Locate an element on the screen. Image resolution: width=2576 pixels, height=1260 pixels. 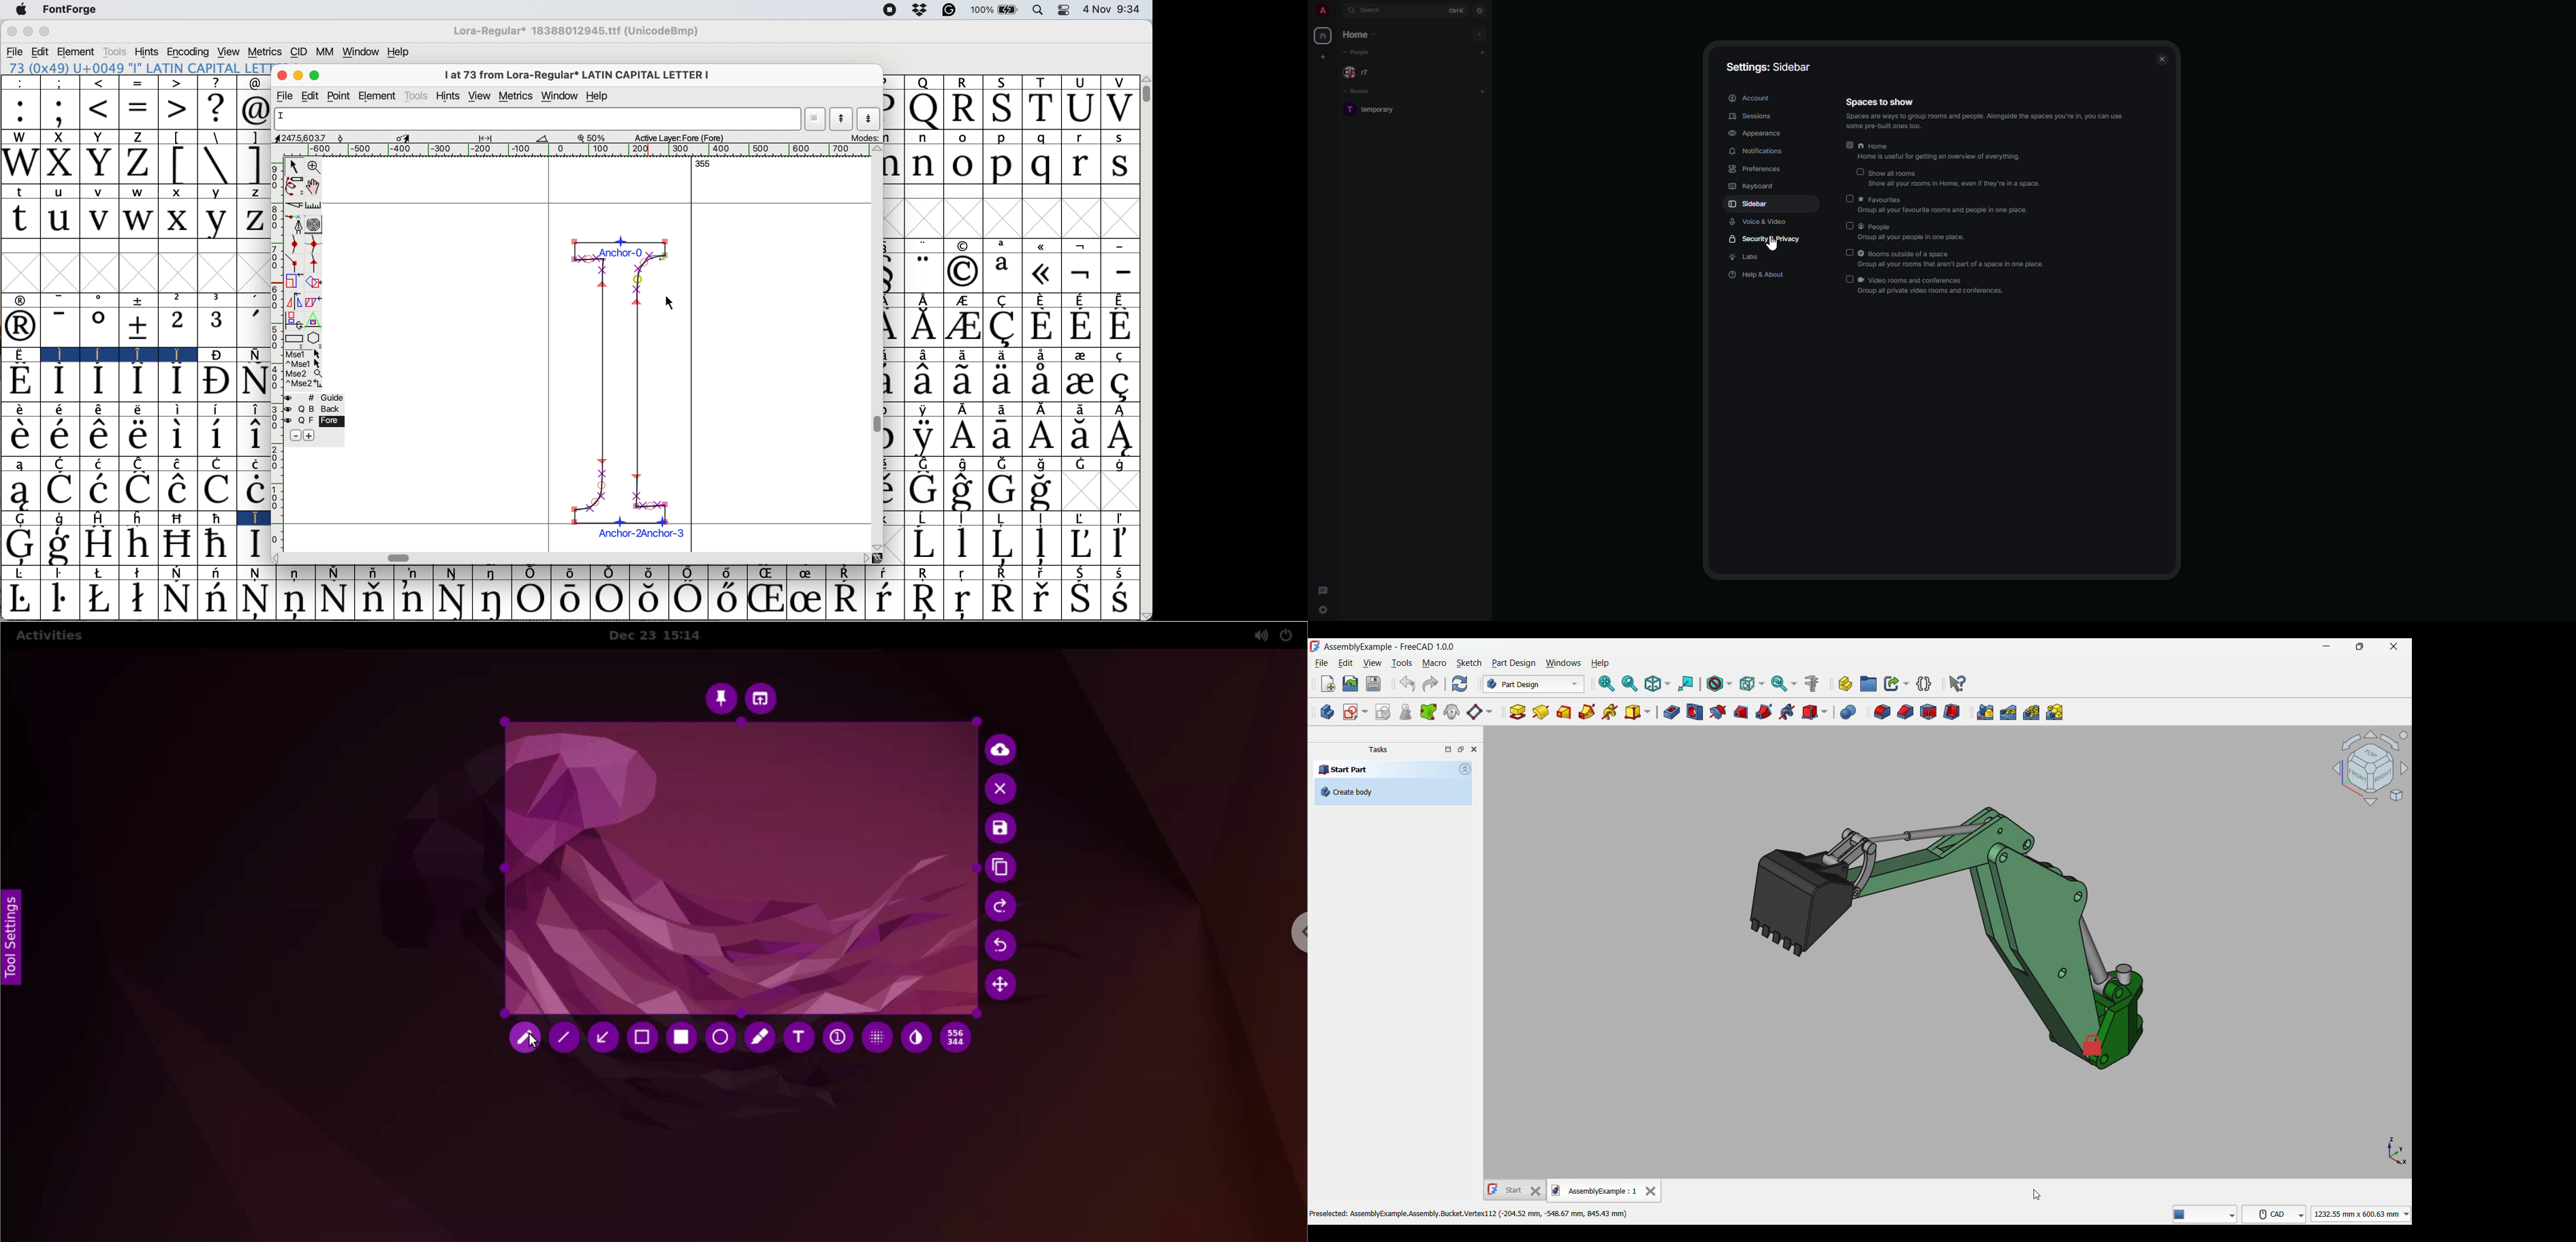
 is located at coordinates (1004, 301).